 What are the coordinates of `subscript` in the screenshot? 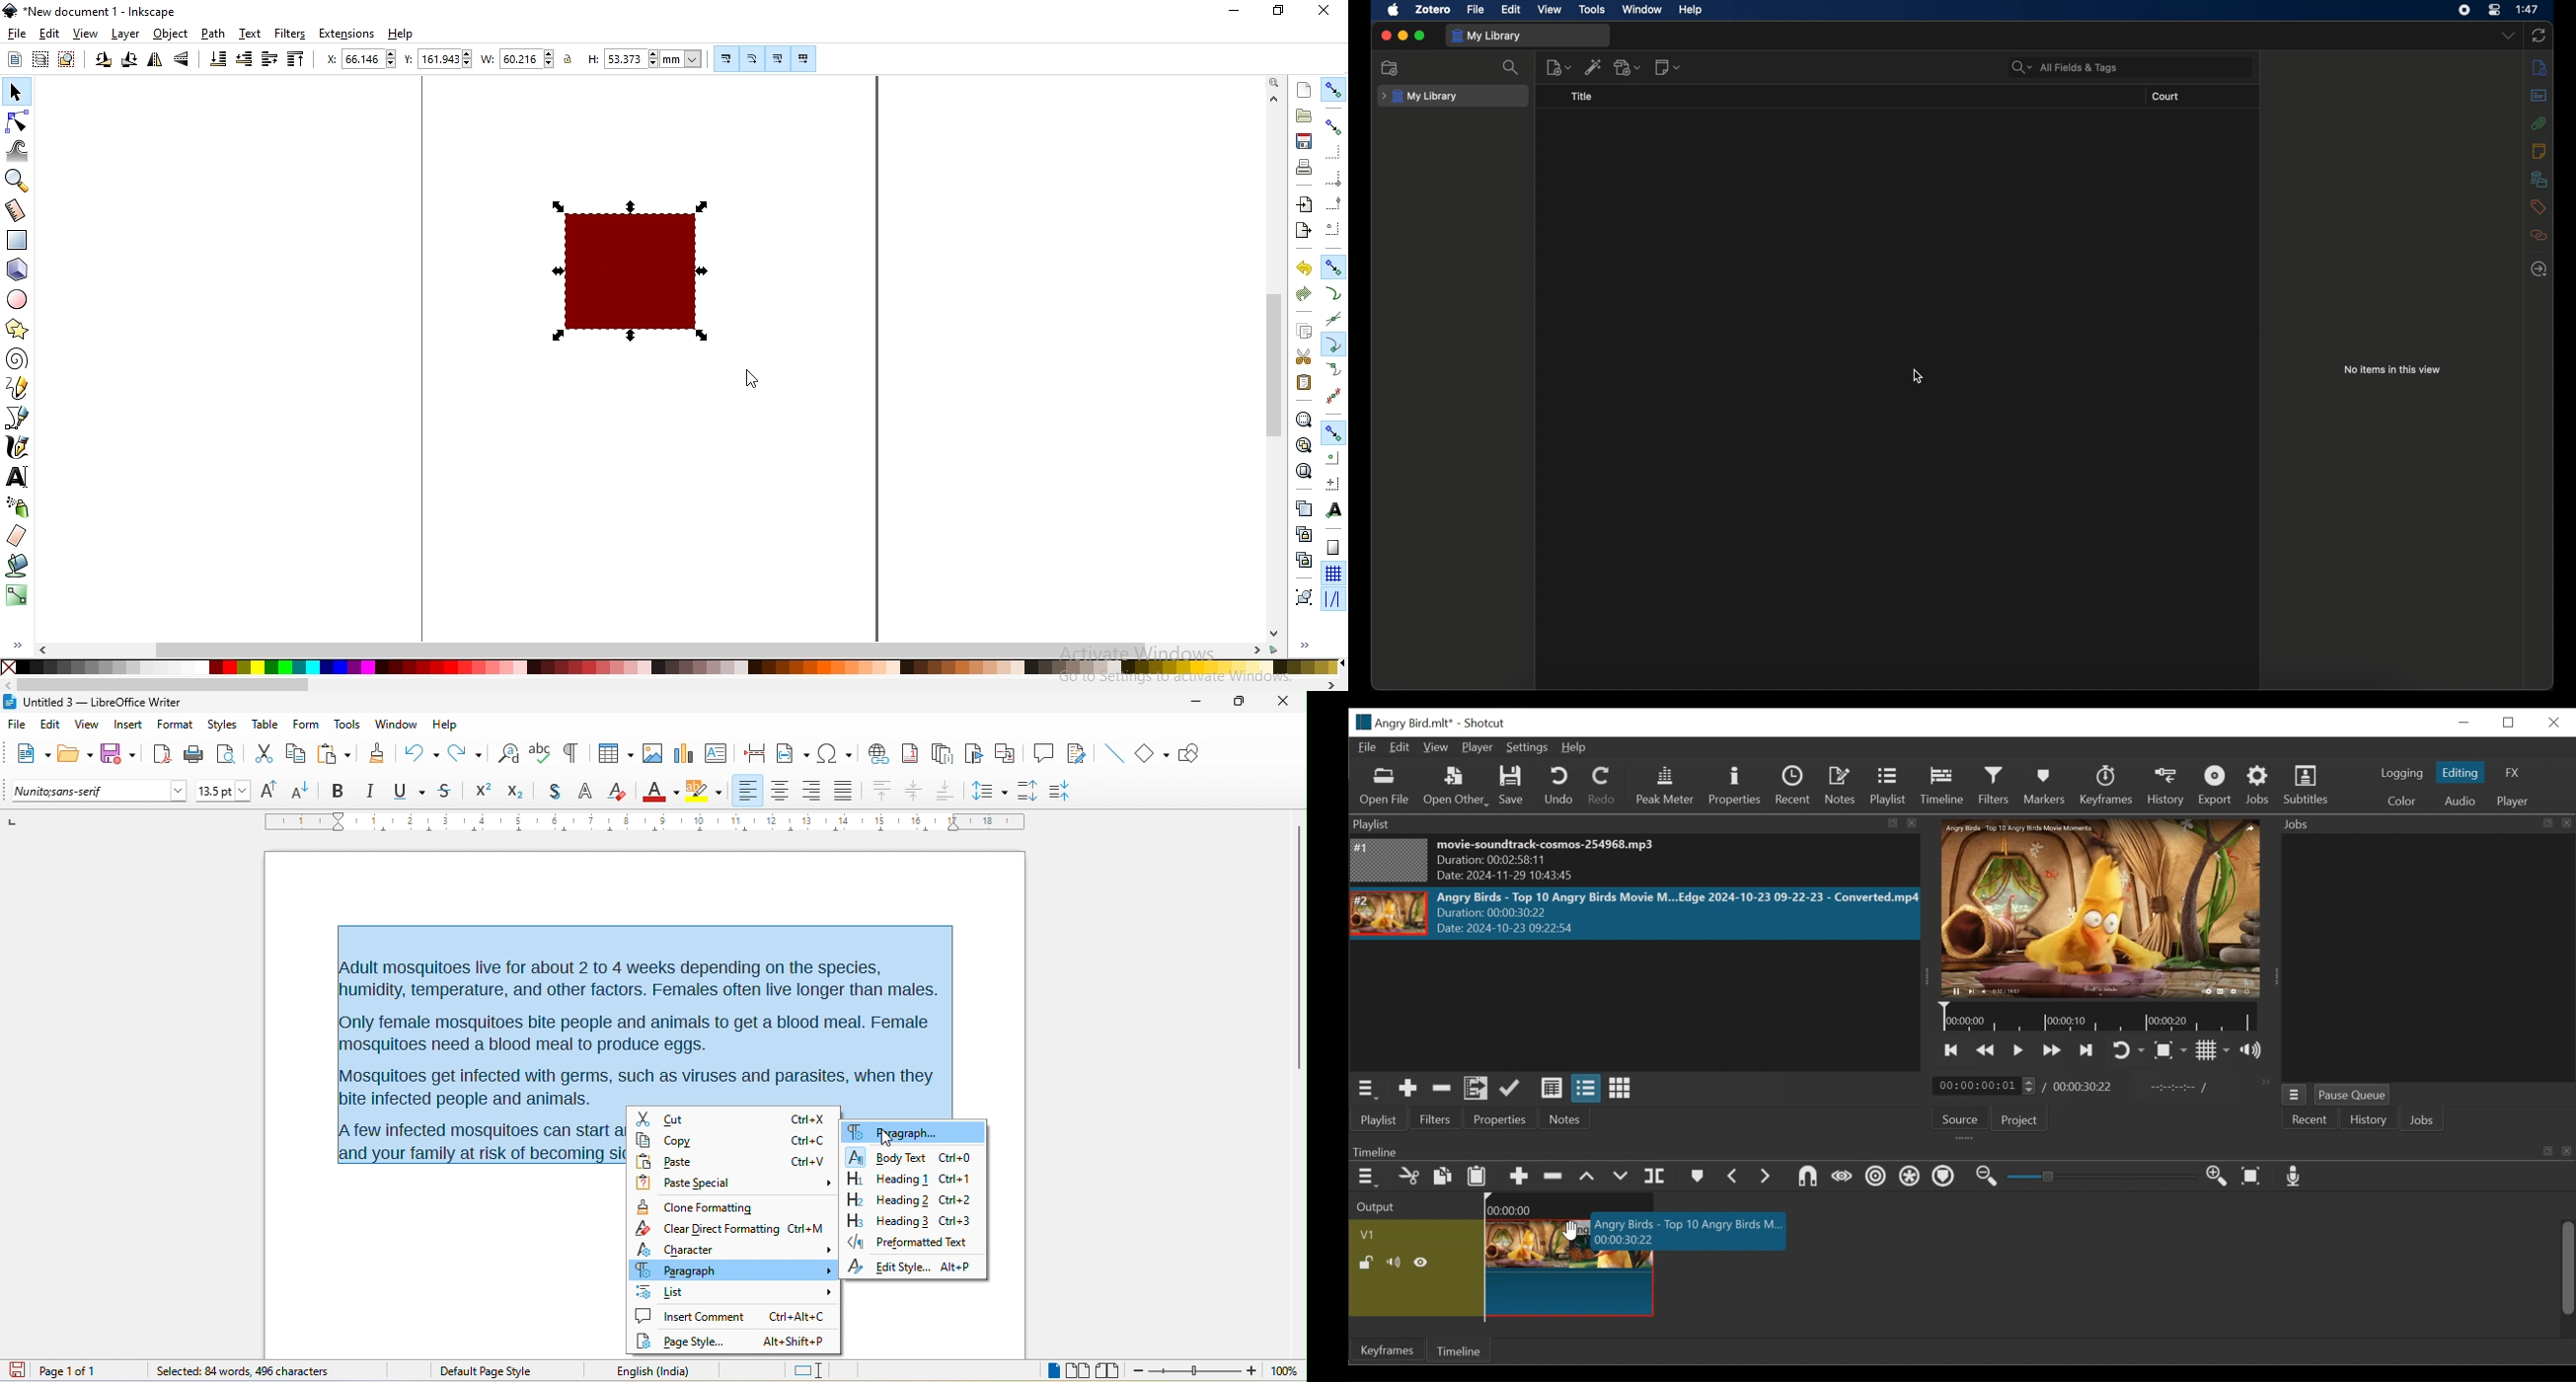 It's located at (521, 790).